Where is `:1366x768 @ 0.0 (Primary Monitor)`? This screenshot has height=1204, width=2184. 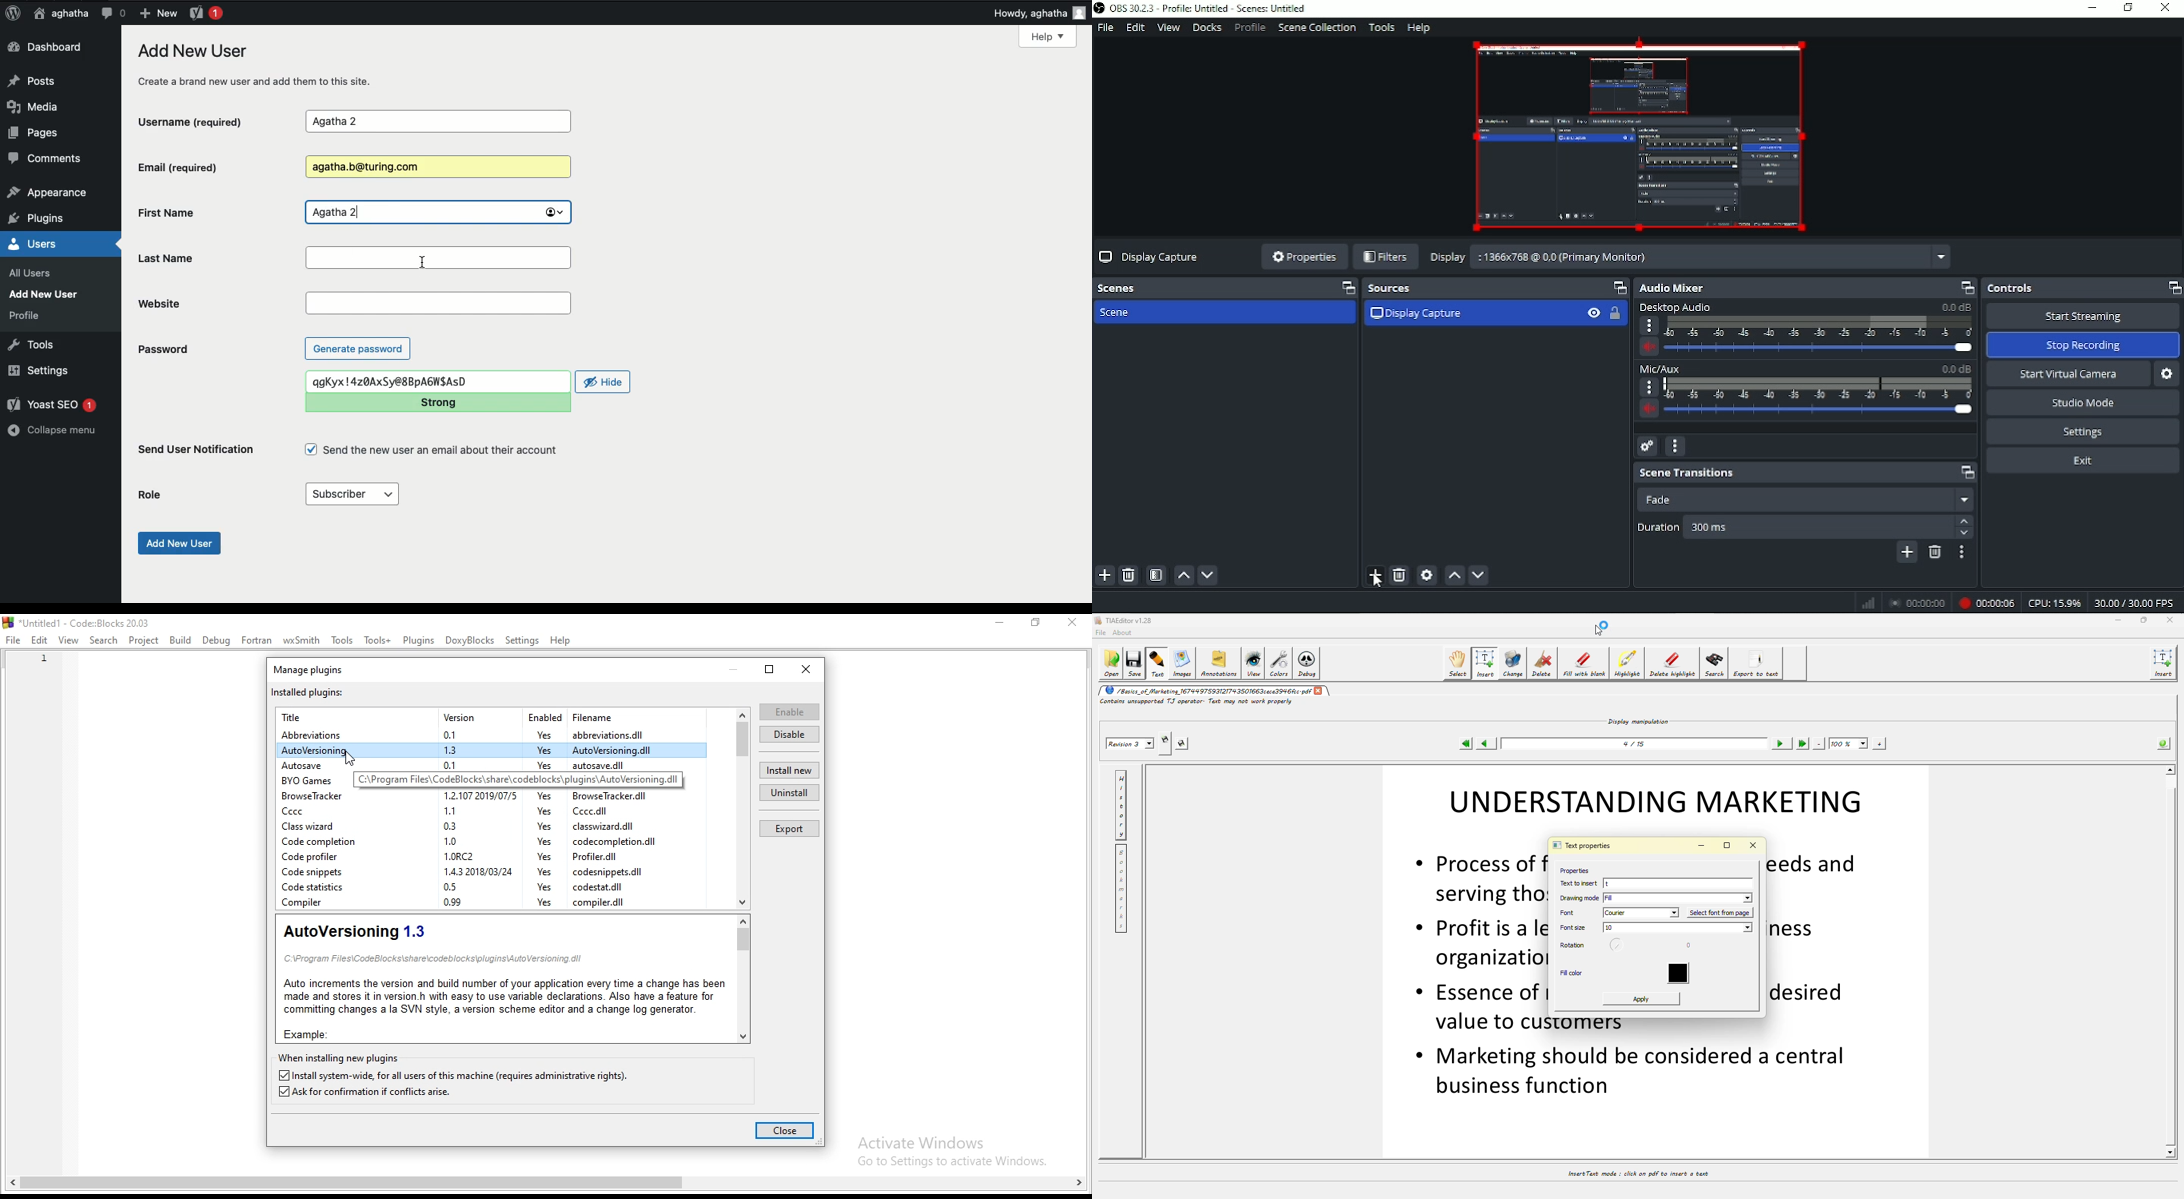
:1366x768 @ 0.0 (Primary Monitor) is located at coordinates (1710, 257).